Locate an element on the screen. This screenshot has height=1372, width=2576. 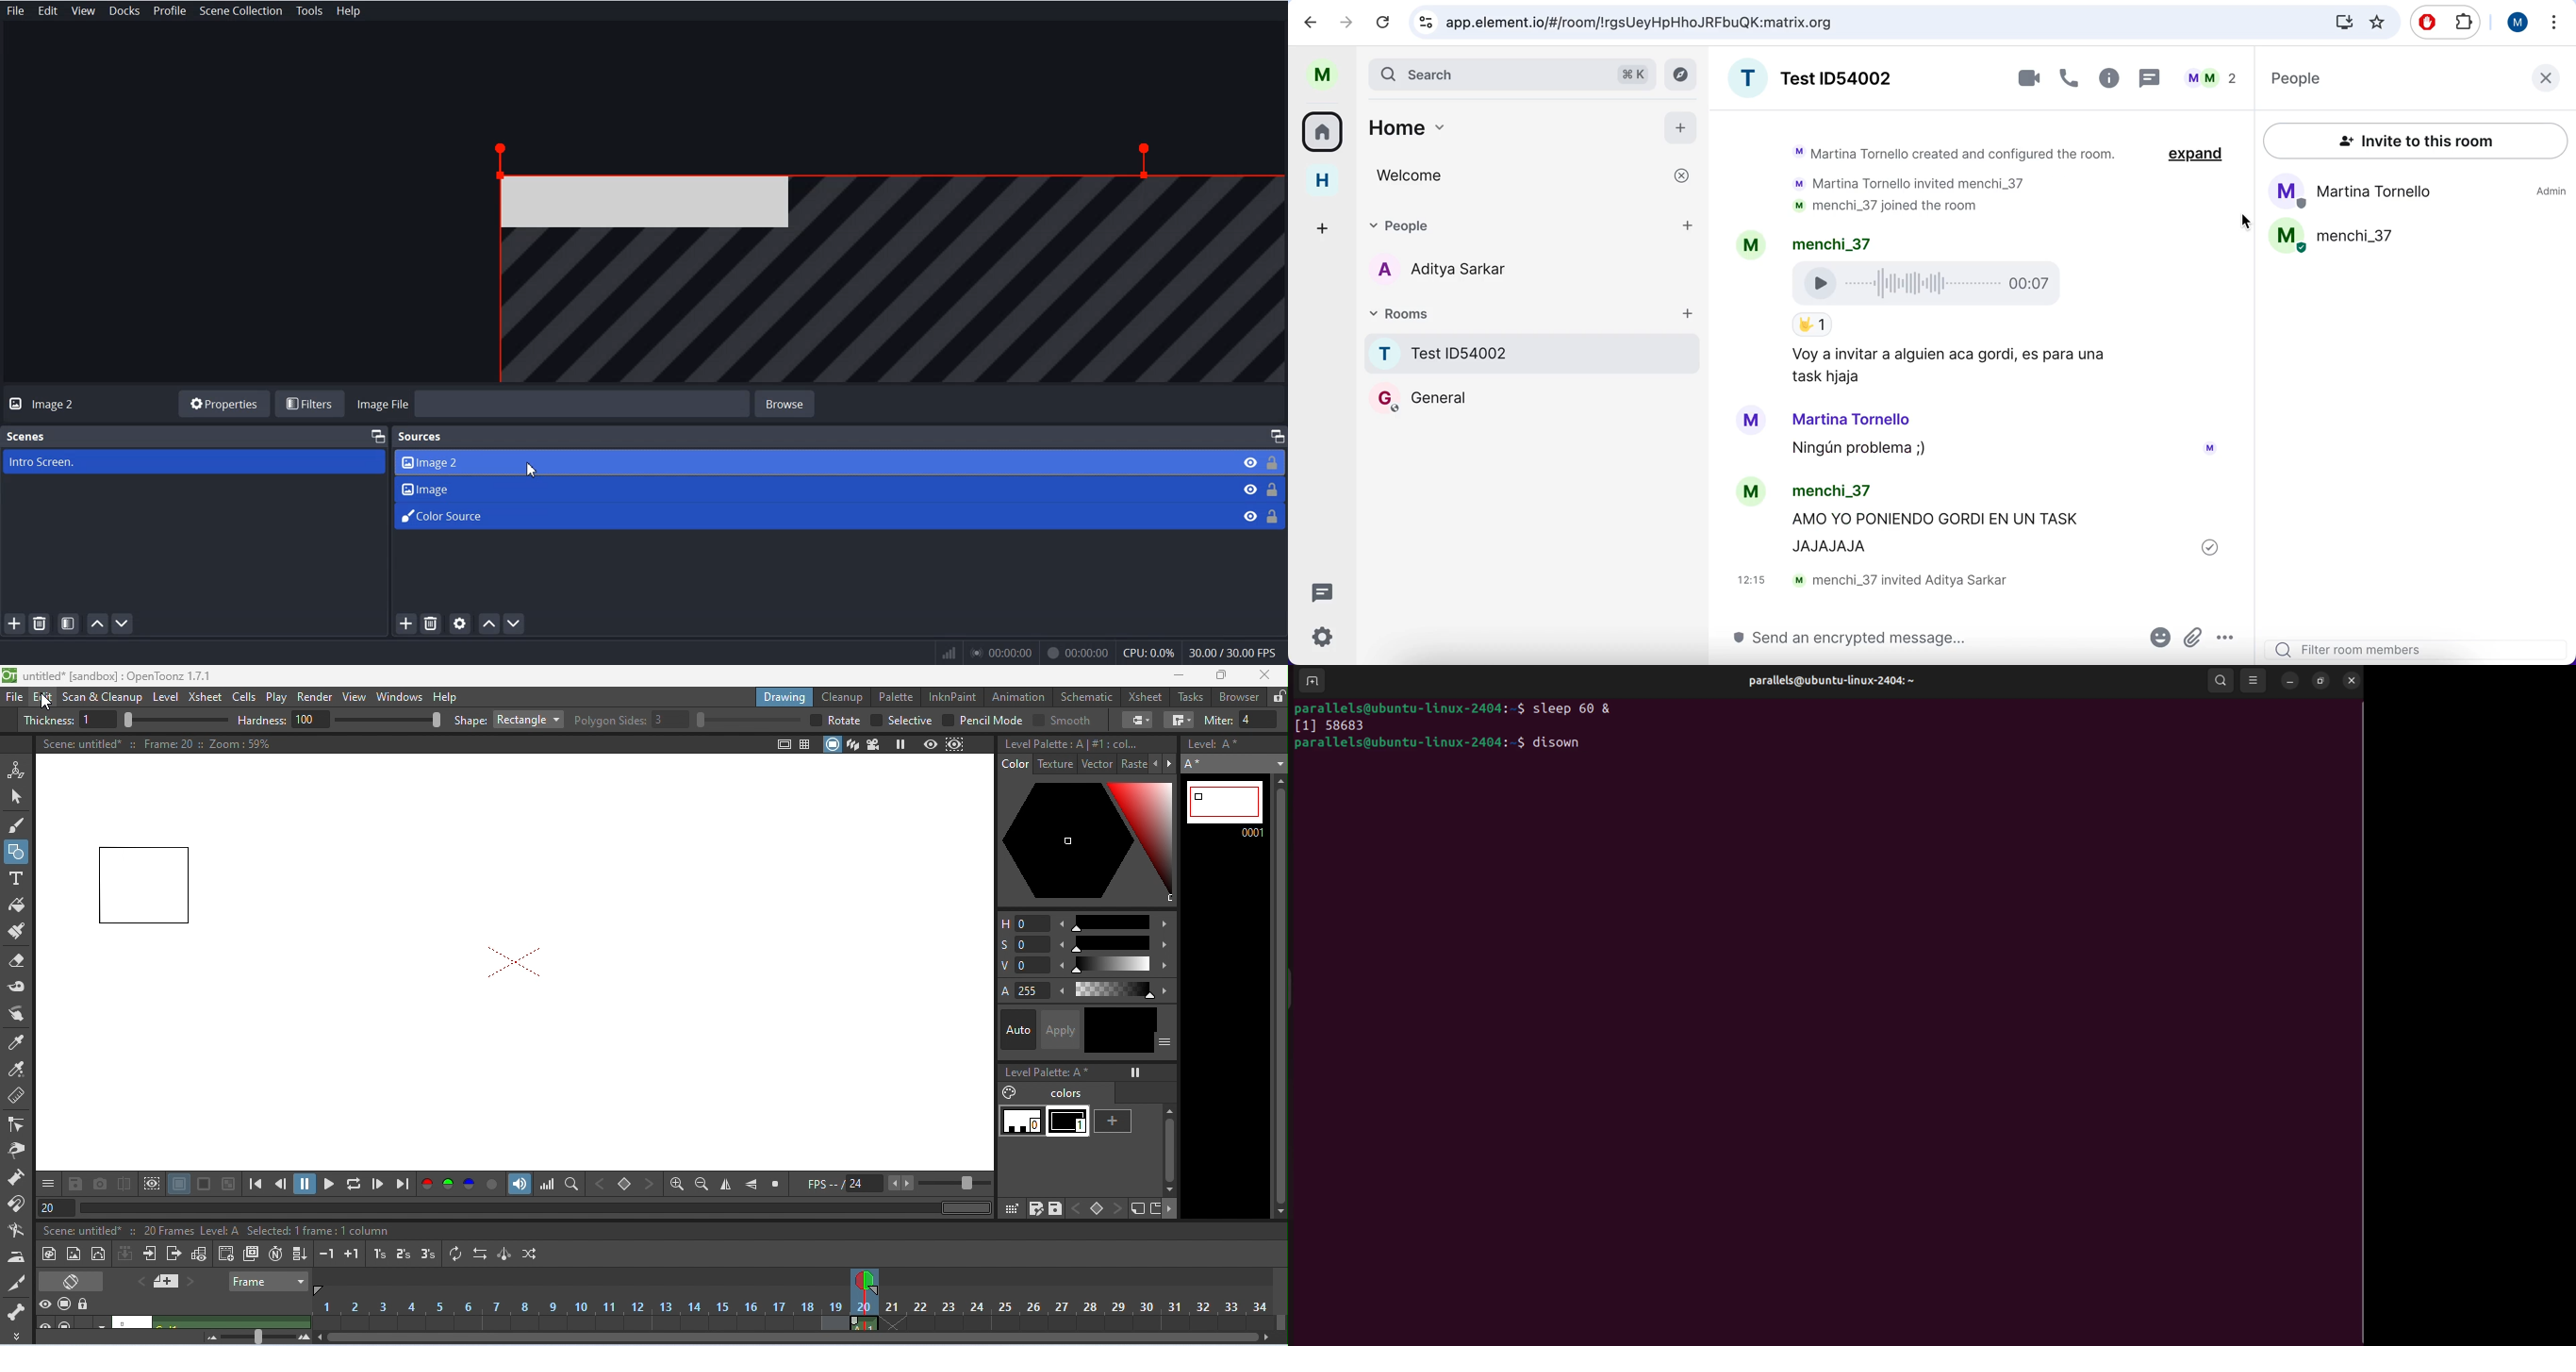
ad block is located at coordinates (2427, 23).